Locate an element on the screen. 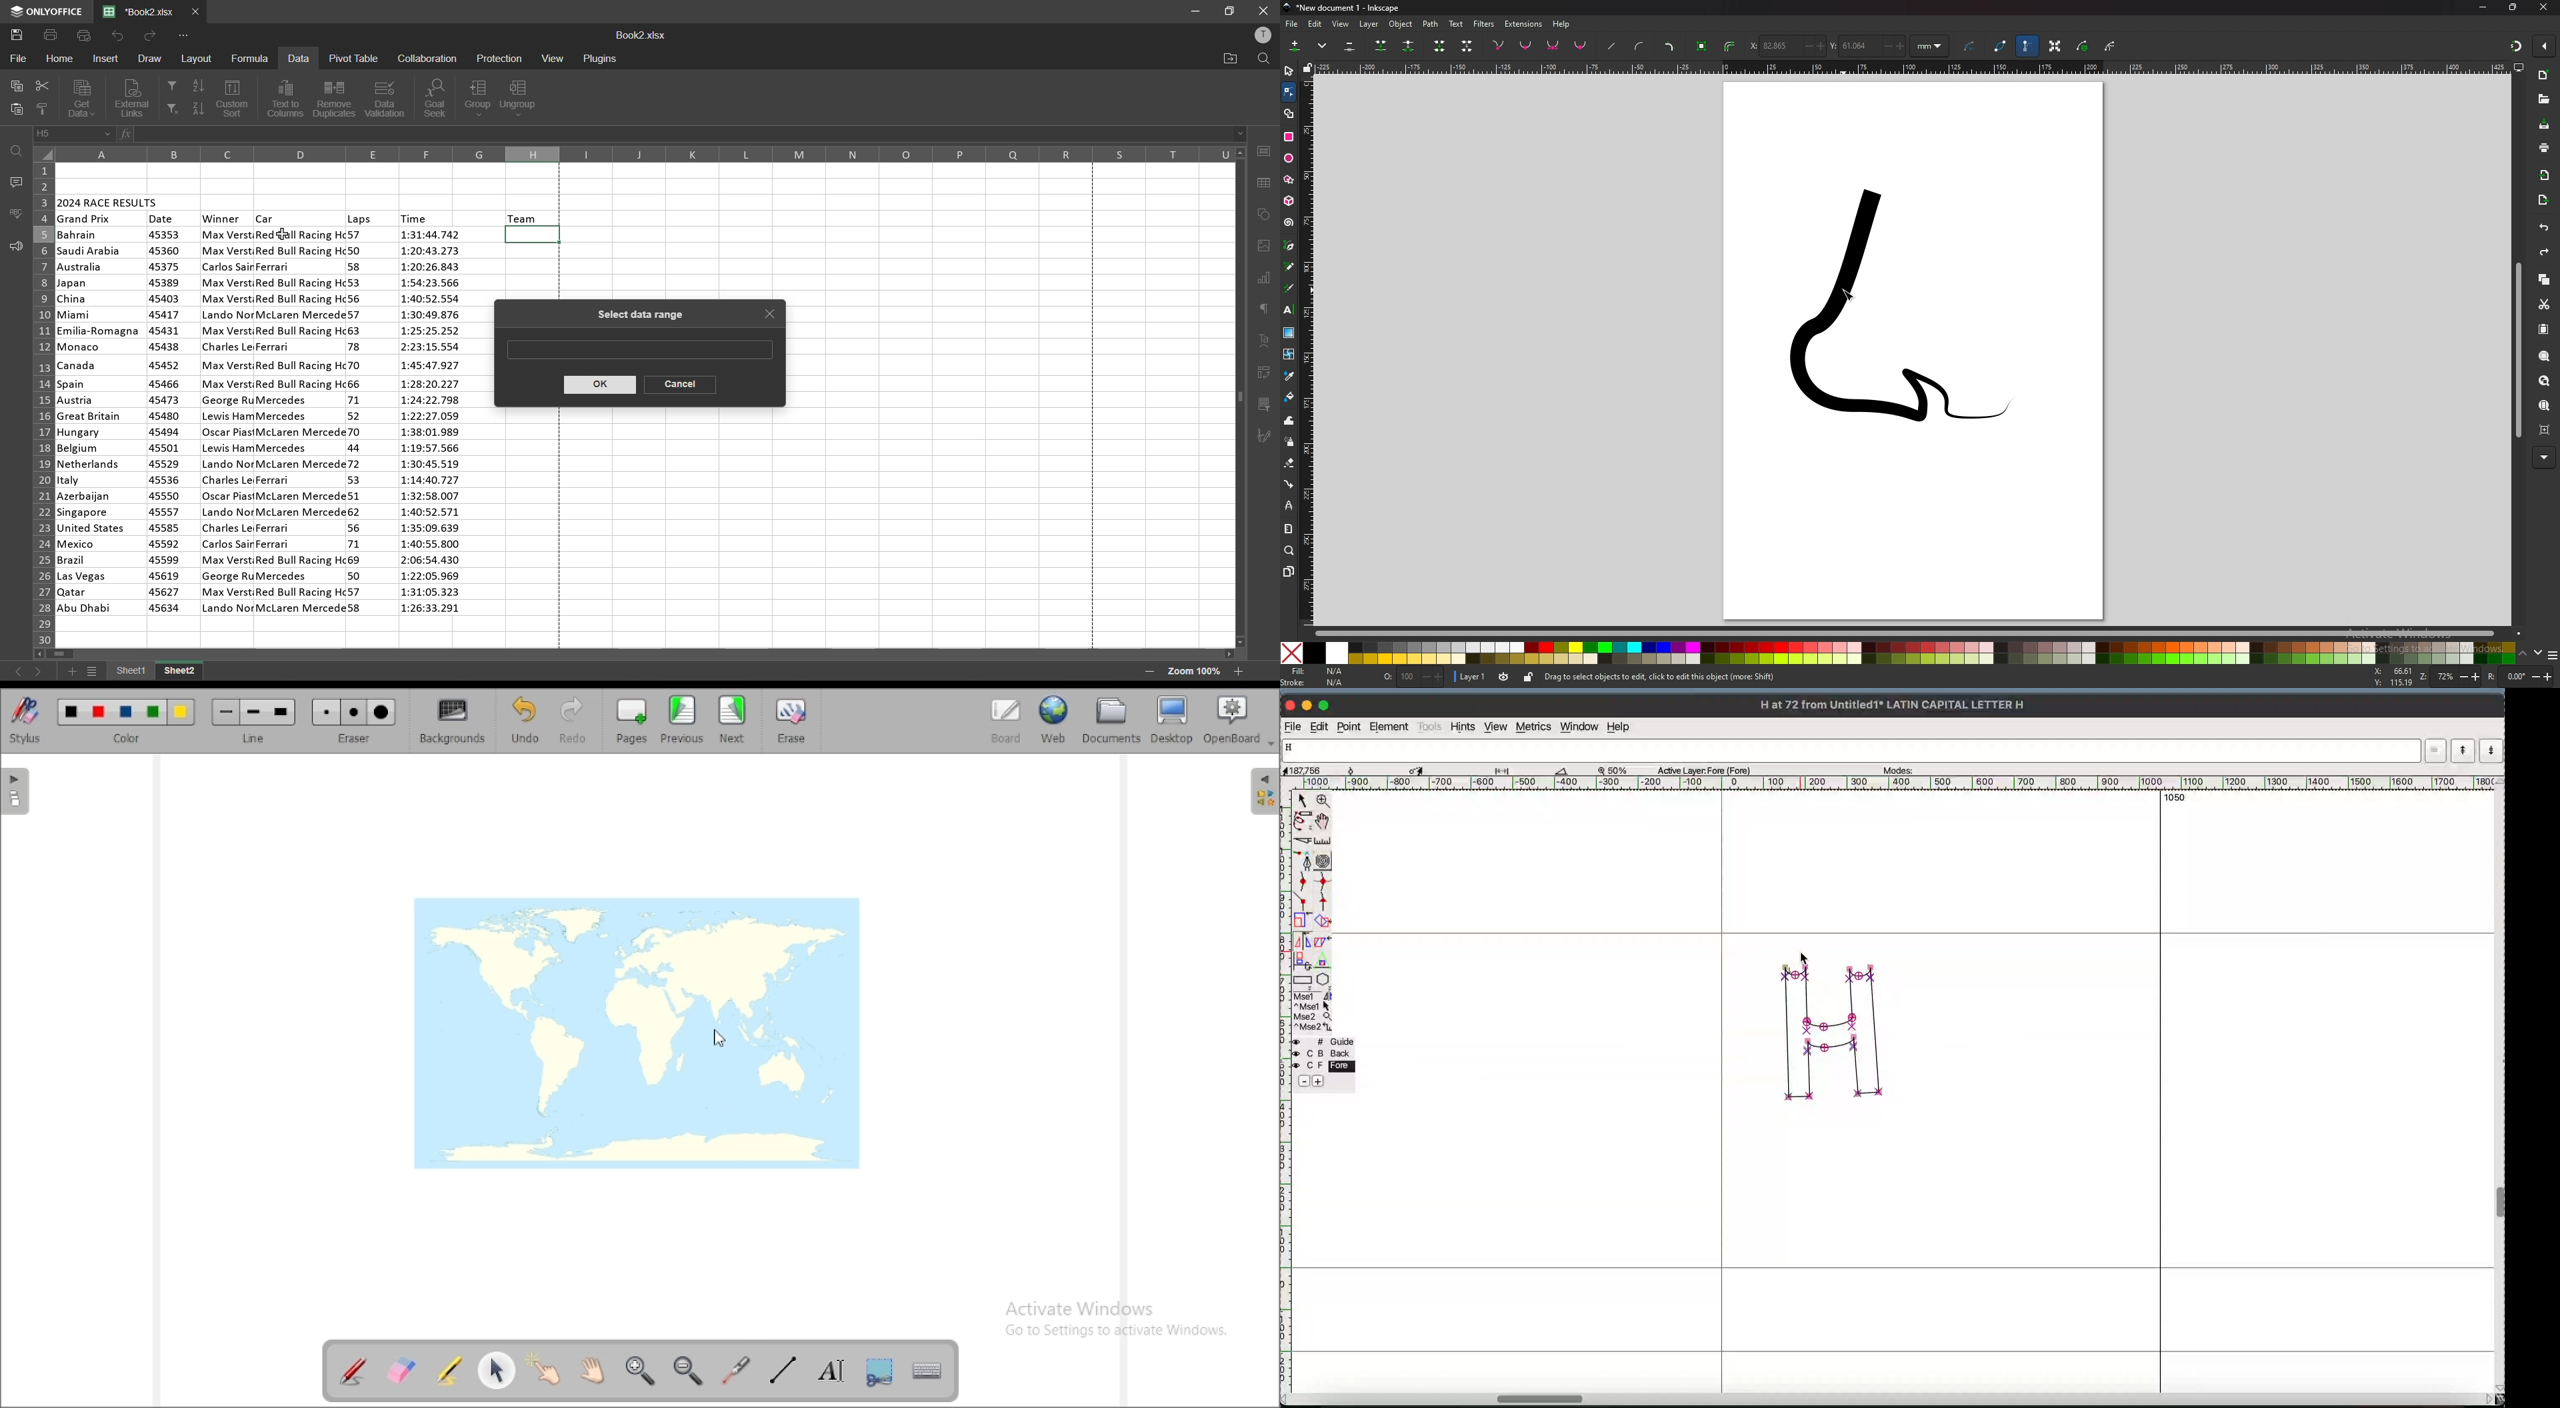 Image resolution: width=2576 pixels, height=1428 pixels. draw lines is located at coordinates (782, 1371).